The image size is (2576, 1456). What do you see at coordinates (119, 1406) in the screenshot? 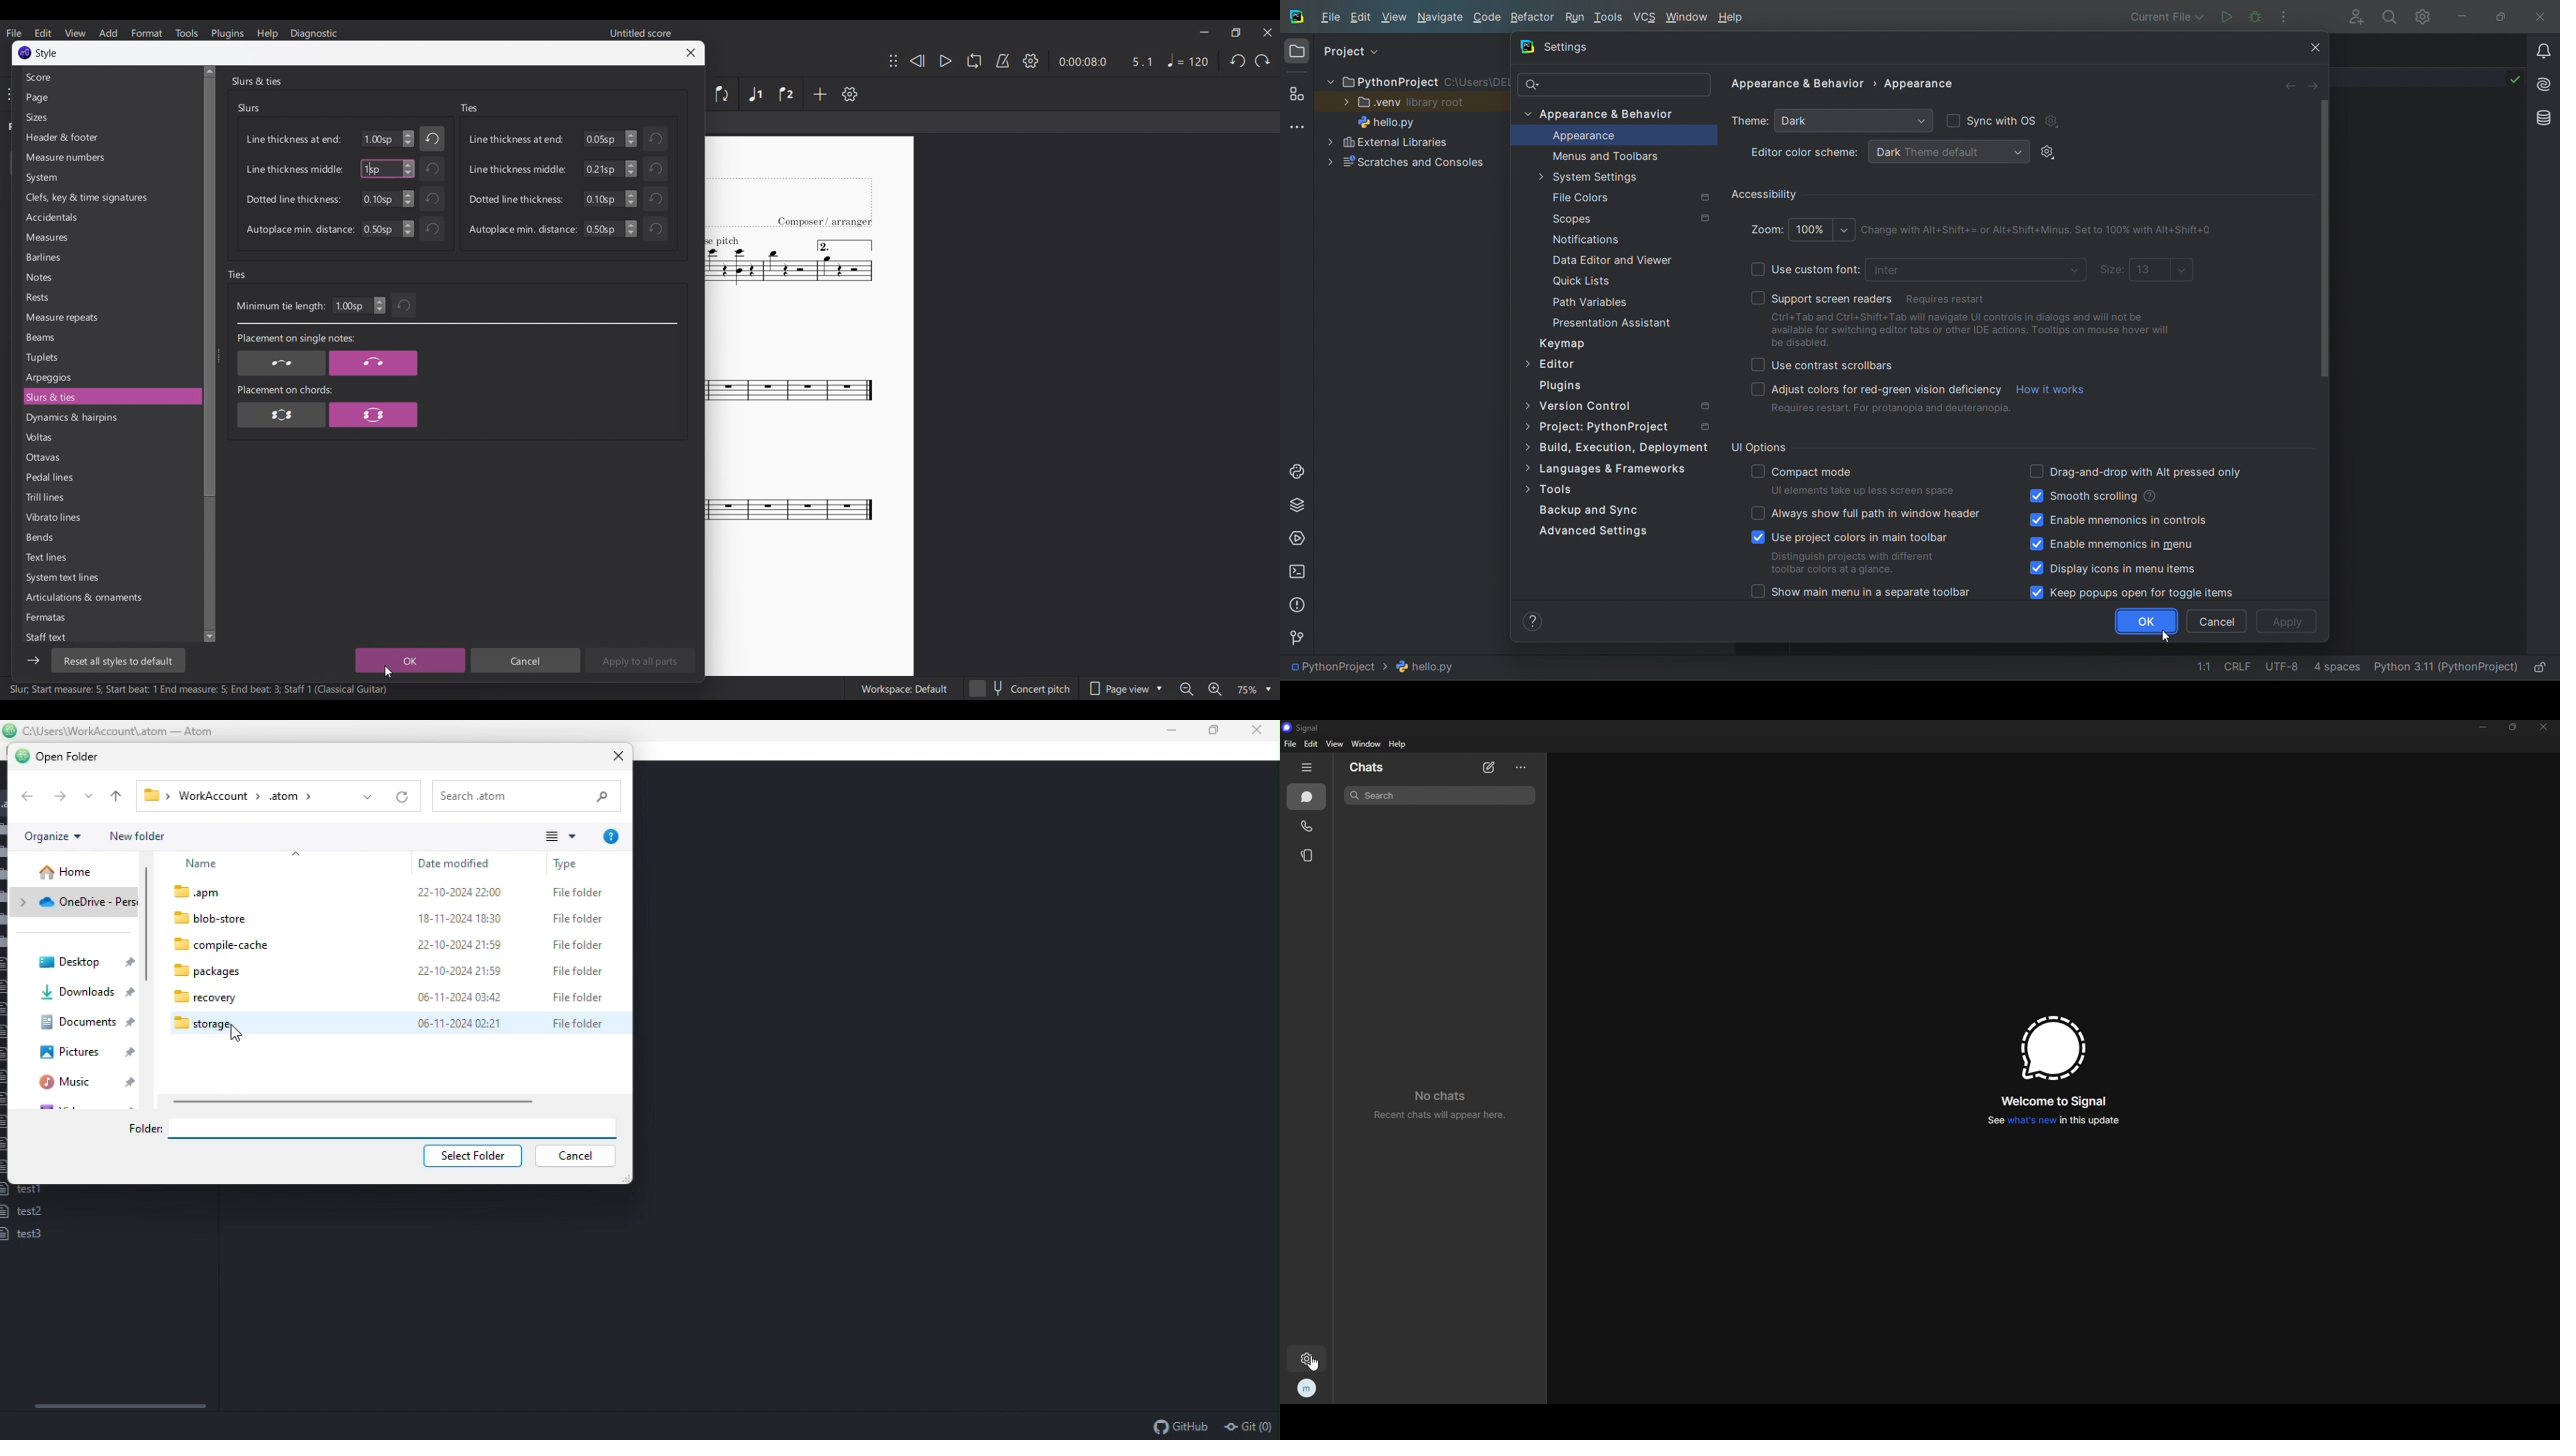
I see `Horizontal scroll bar` at bounding box center [119, 1406].